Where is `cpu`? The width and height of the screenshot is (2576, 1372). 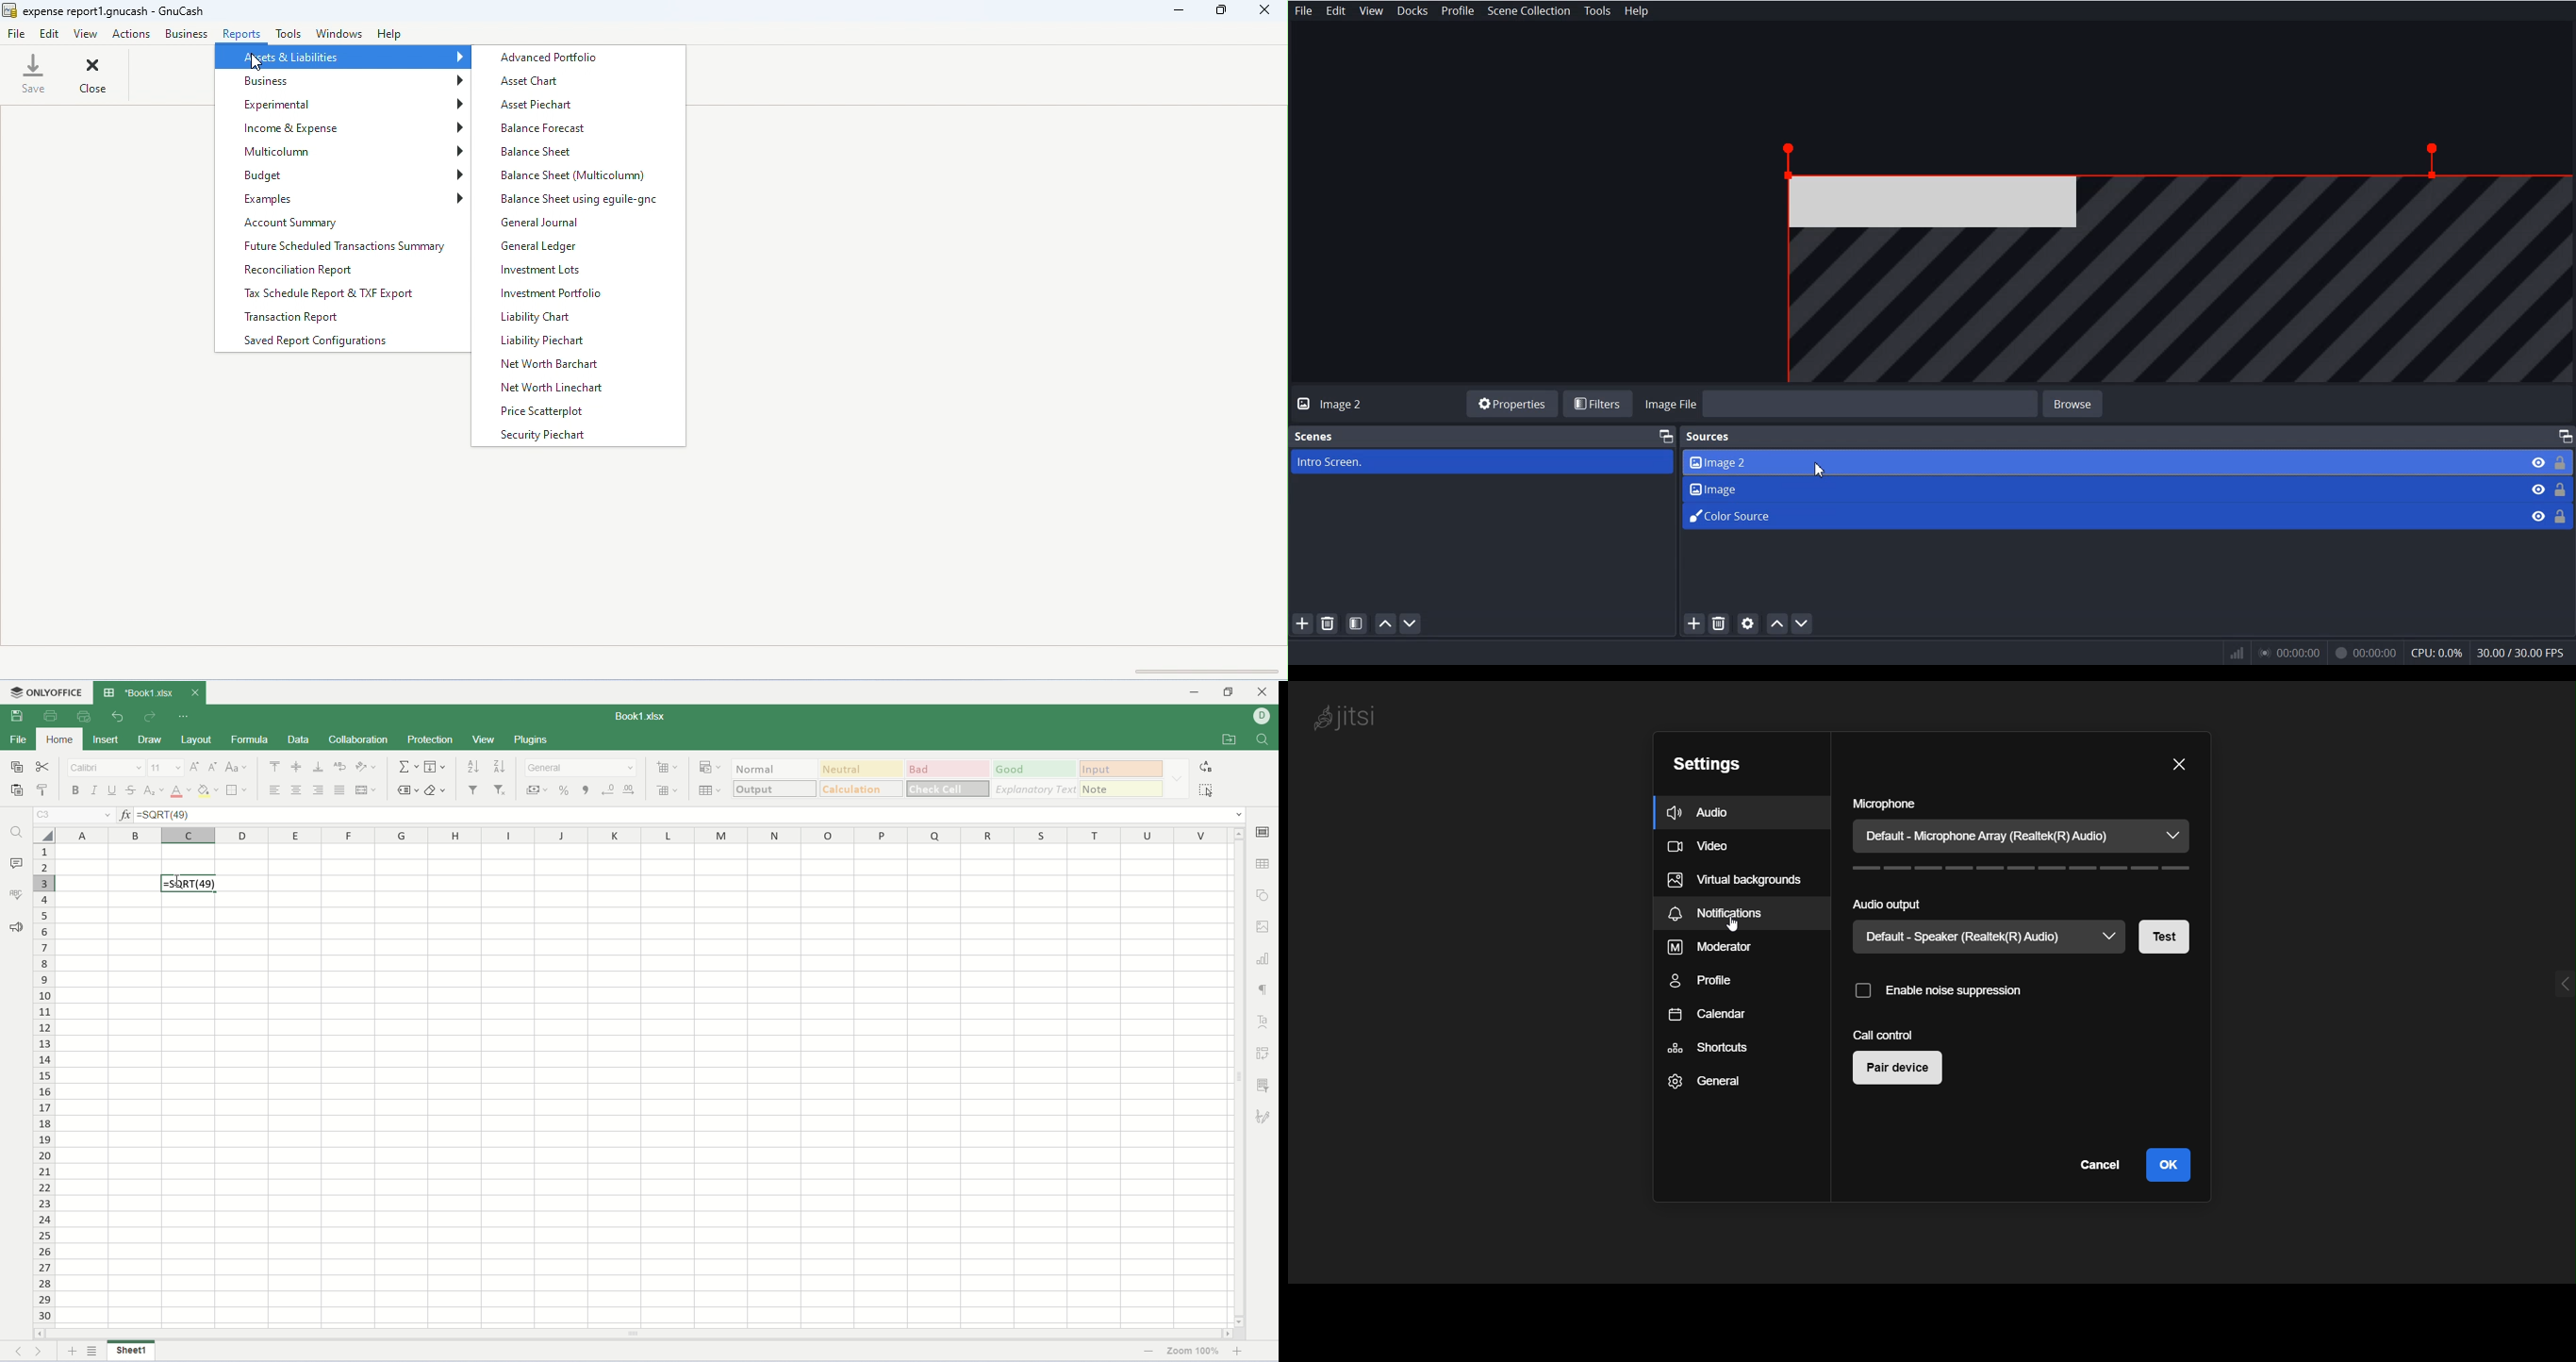
cpu is located at coordinates (2436, 652).